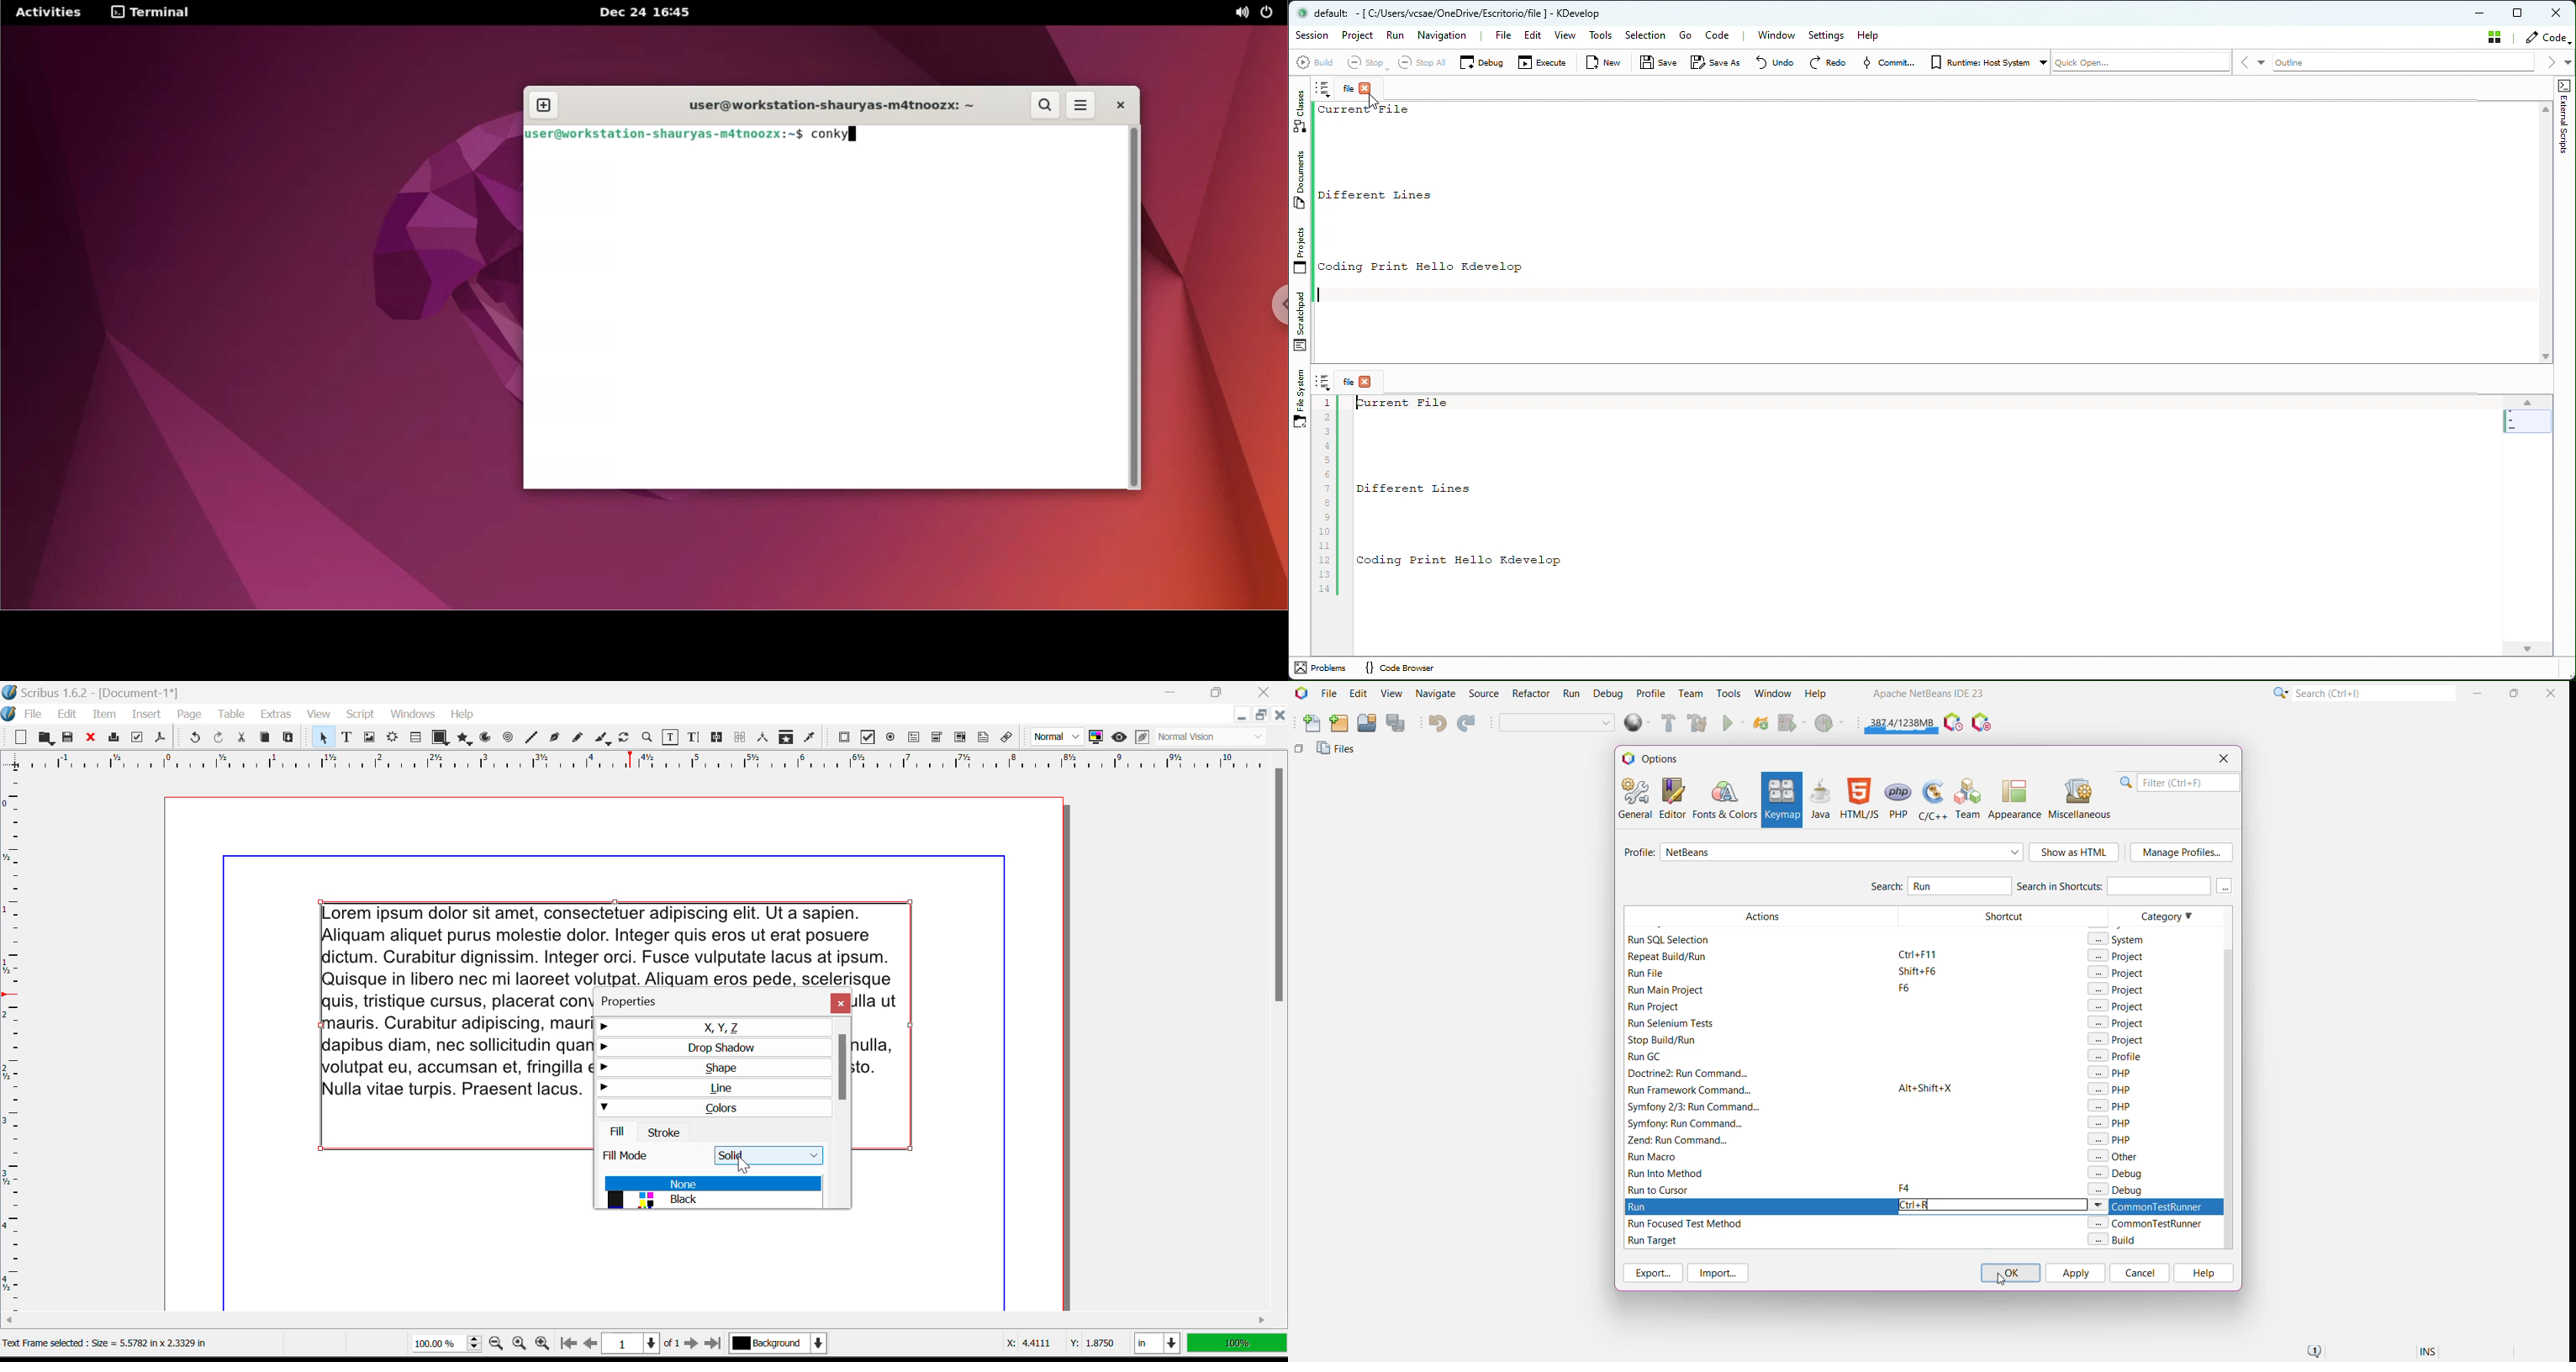 The image size is (2576, 1372). Describe the element at coordinates (8, 715) in the screenshot. I see `scribus logo` at that location.